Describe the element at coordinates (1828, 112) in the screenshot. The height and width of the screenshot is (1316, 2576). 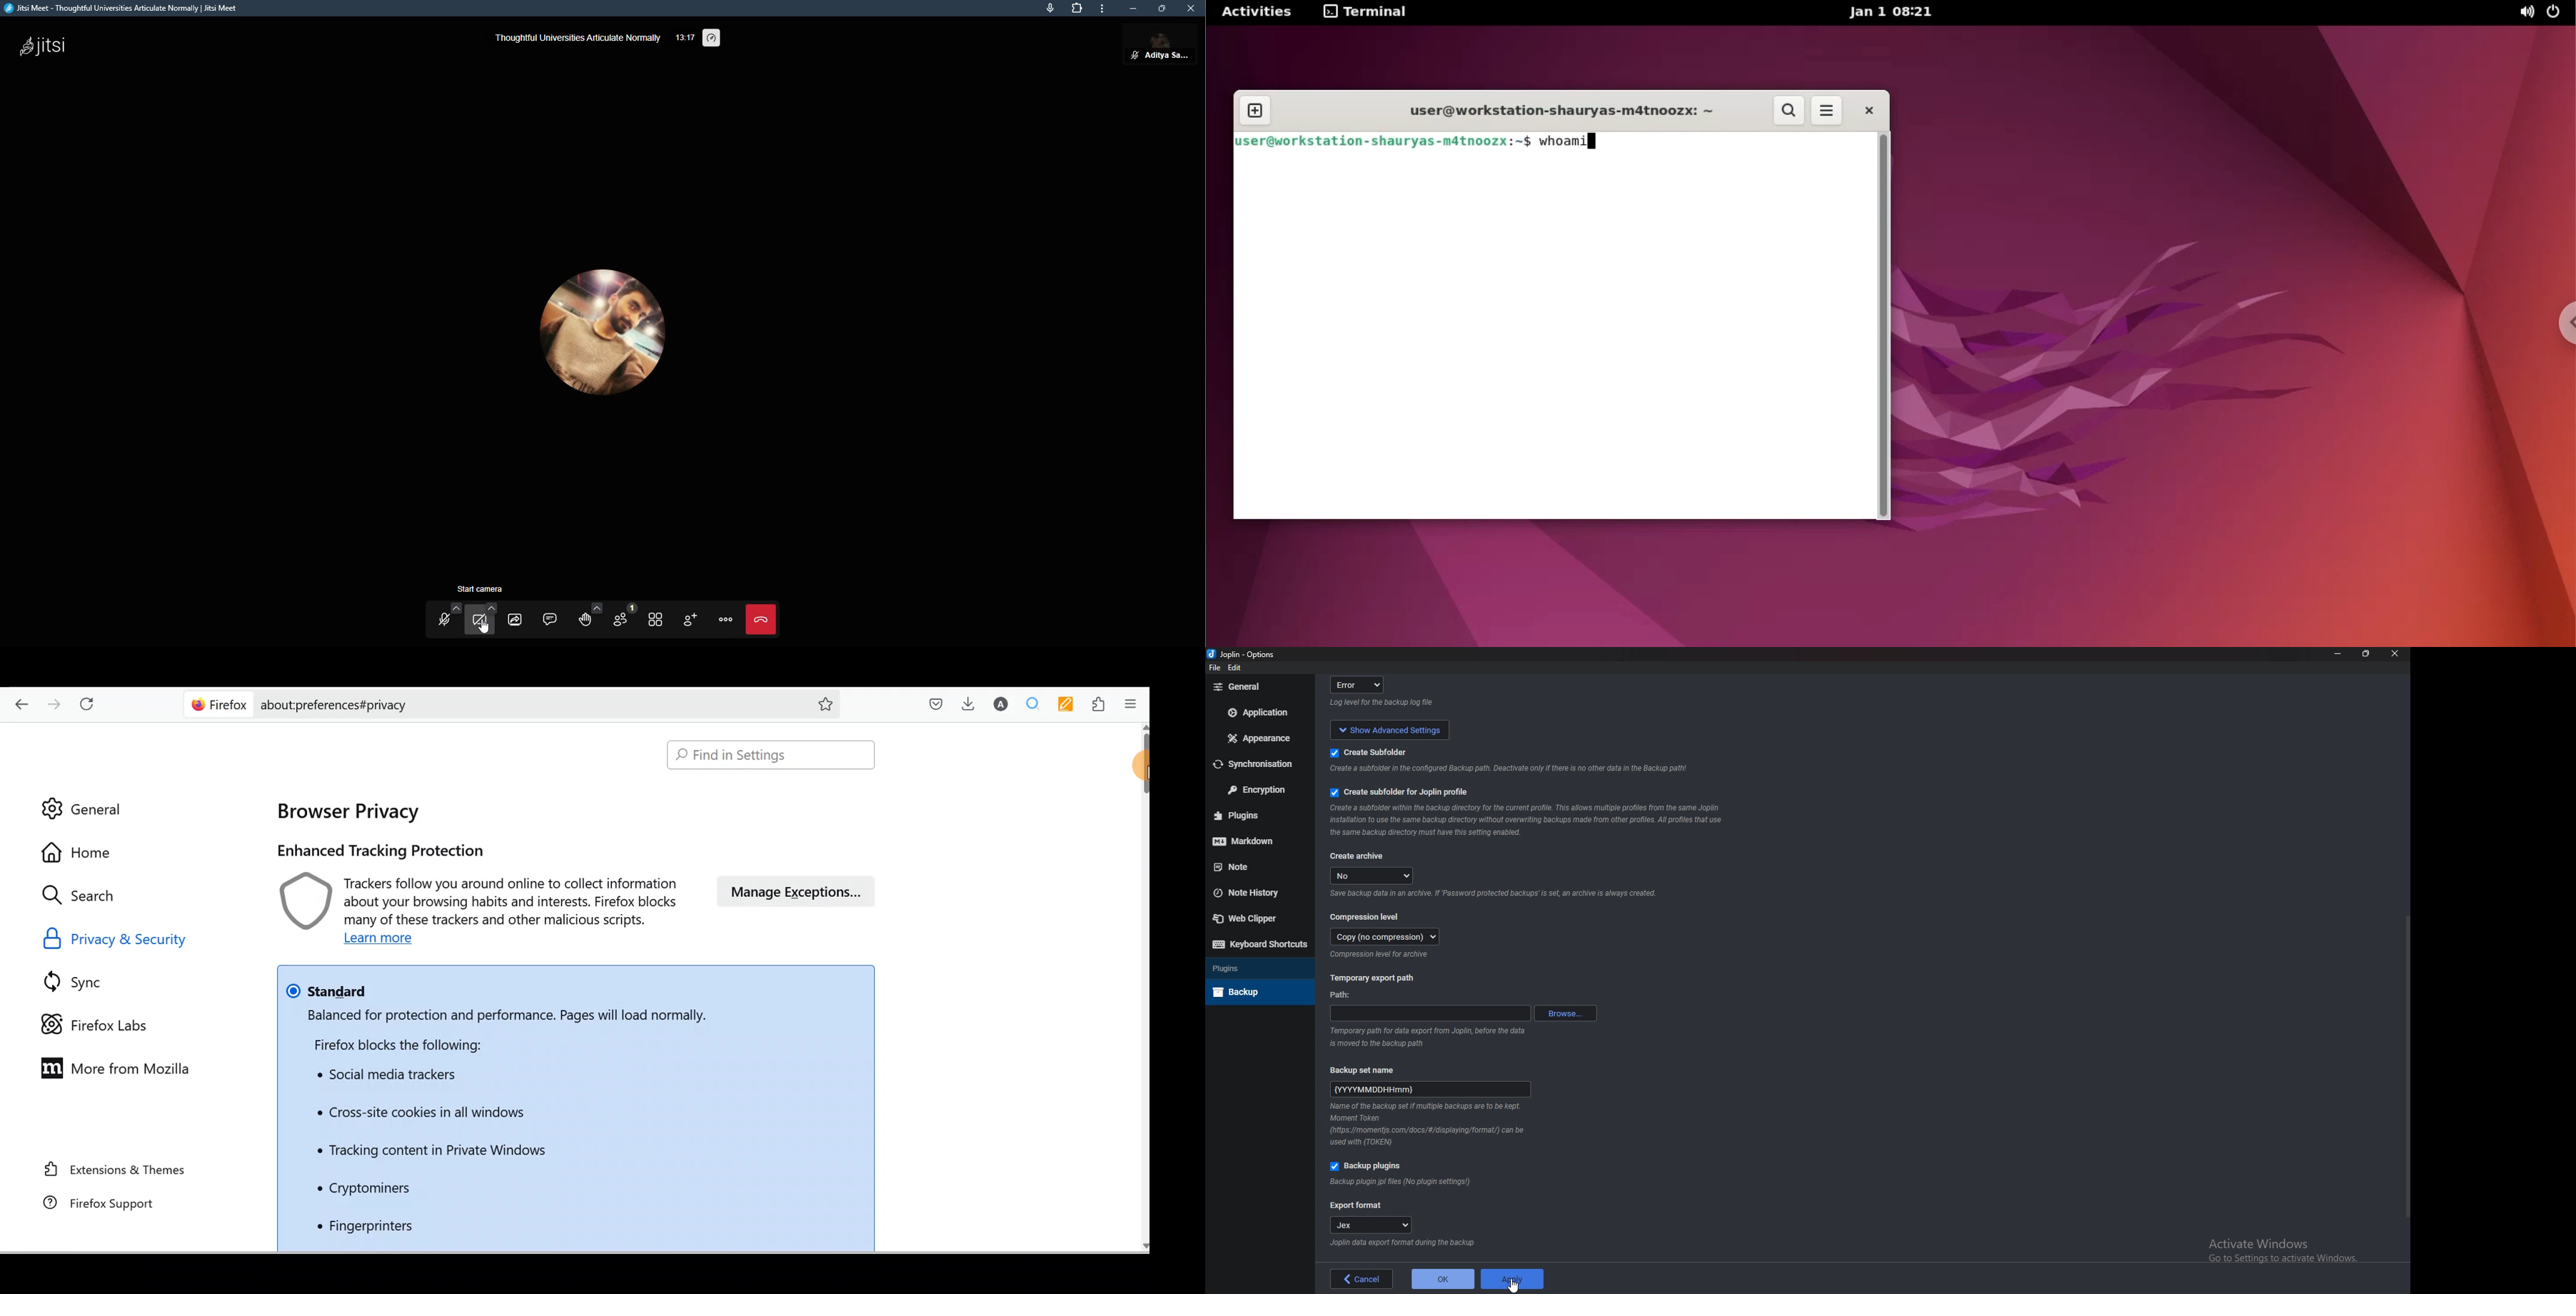
I see `more options` at that location.